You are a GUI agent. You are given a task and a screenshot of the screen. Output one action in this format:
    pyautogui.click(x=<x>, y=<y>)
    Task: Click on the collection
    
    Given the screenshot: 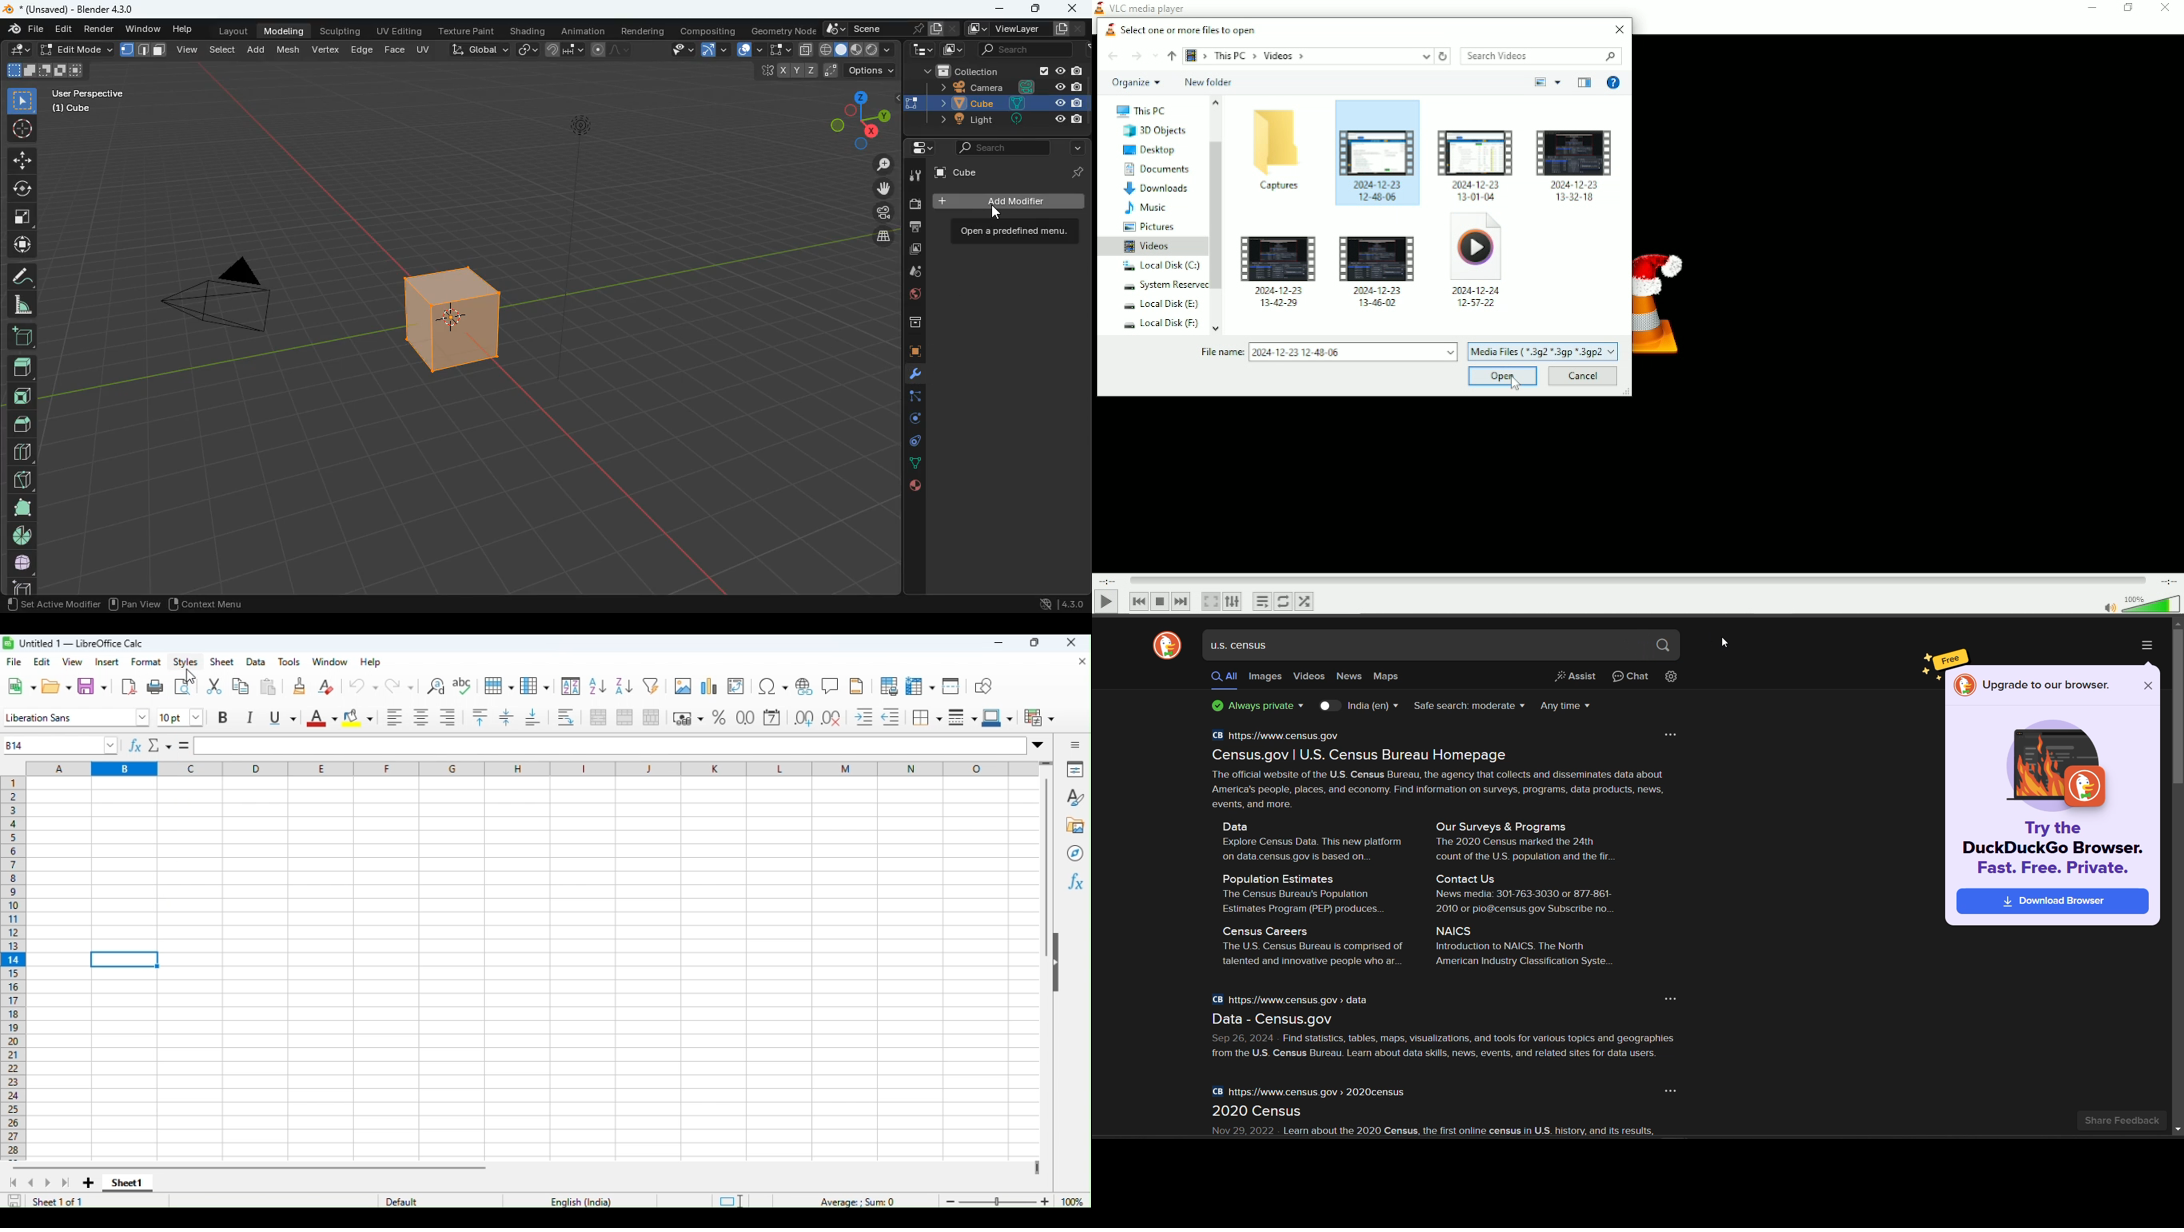 What is the action you would take?
    pyautogui.click(x=1004, y=70)
    